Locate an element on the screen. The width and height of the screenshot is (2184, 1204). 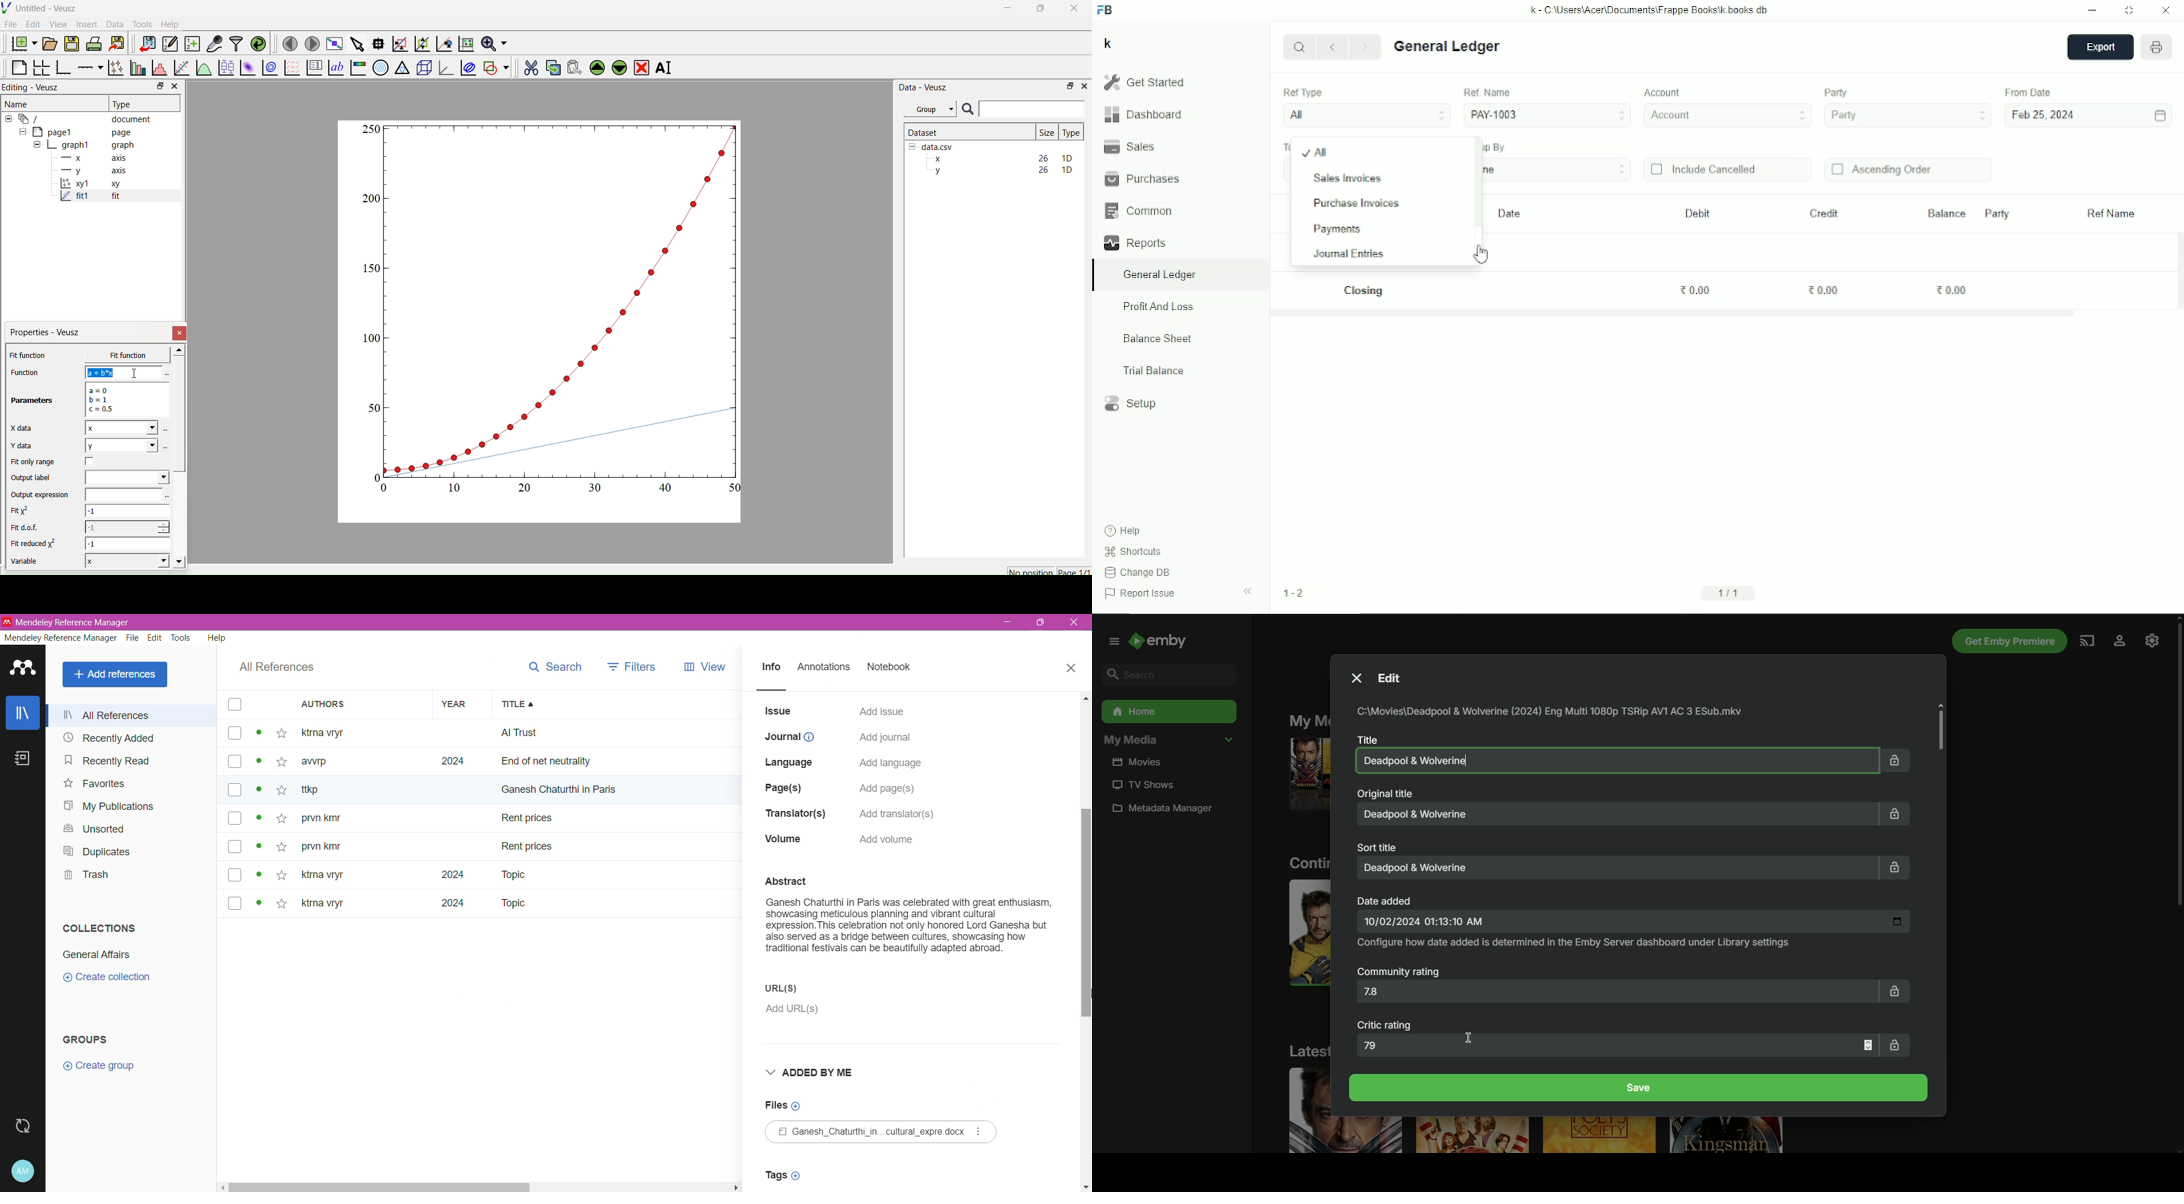
Function is located at coordinates (23, 373).